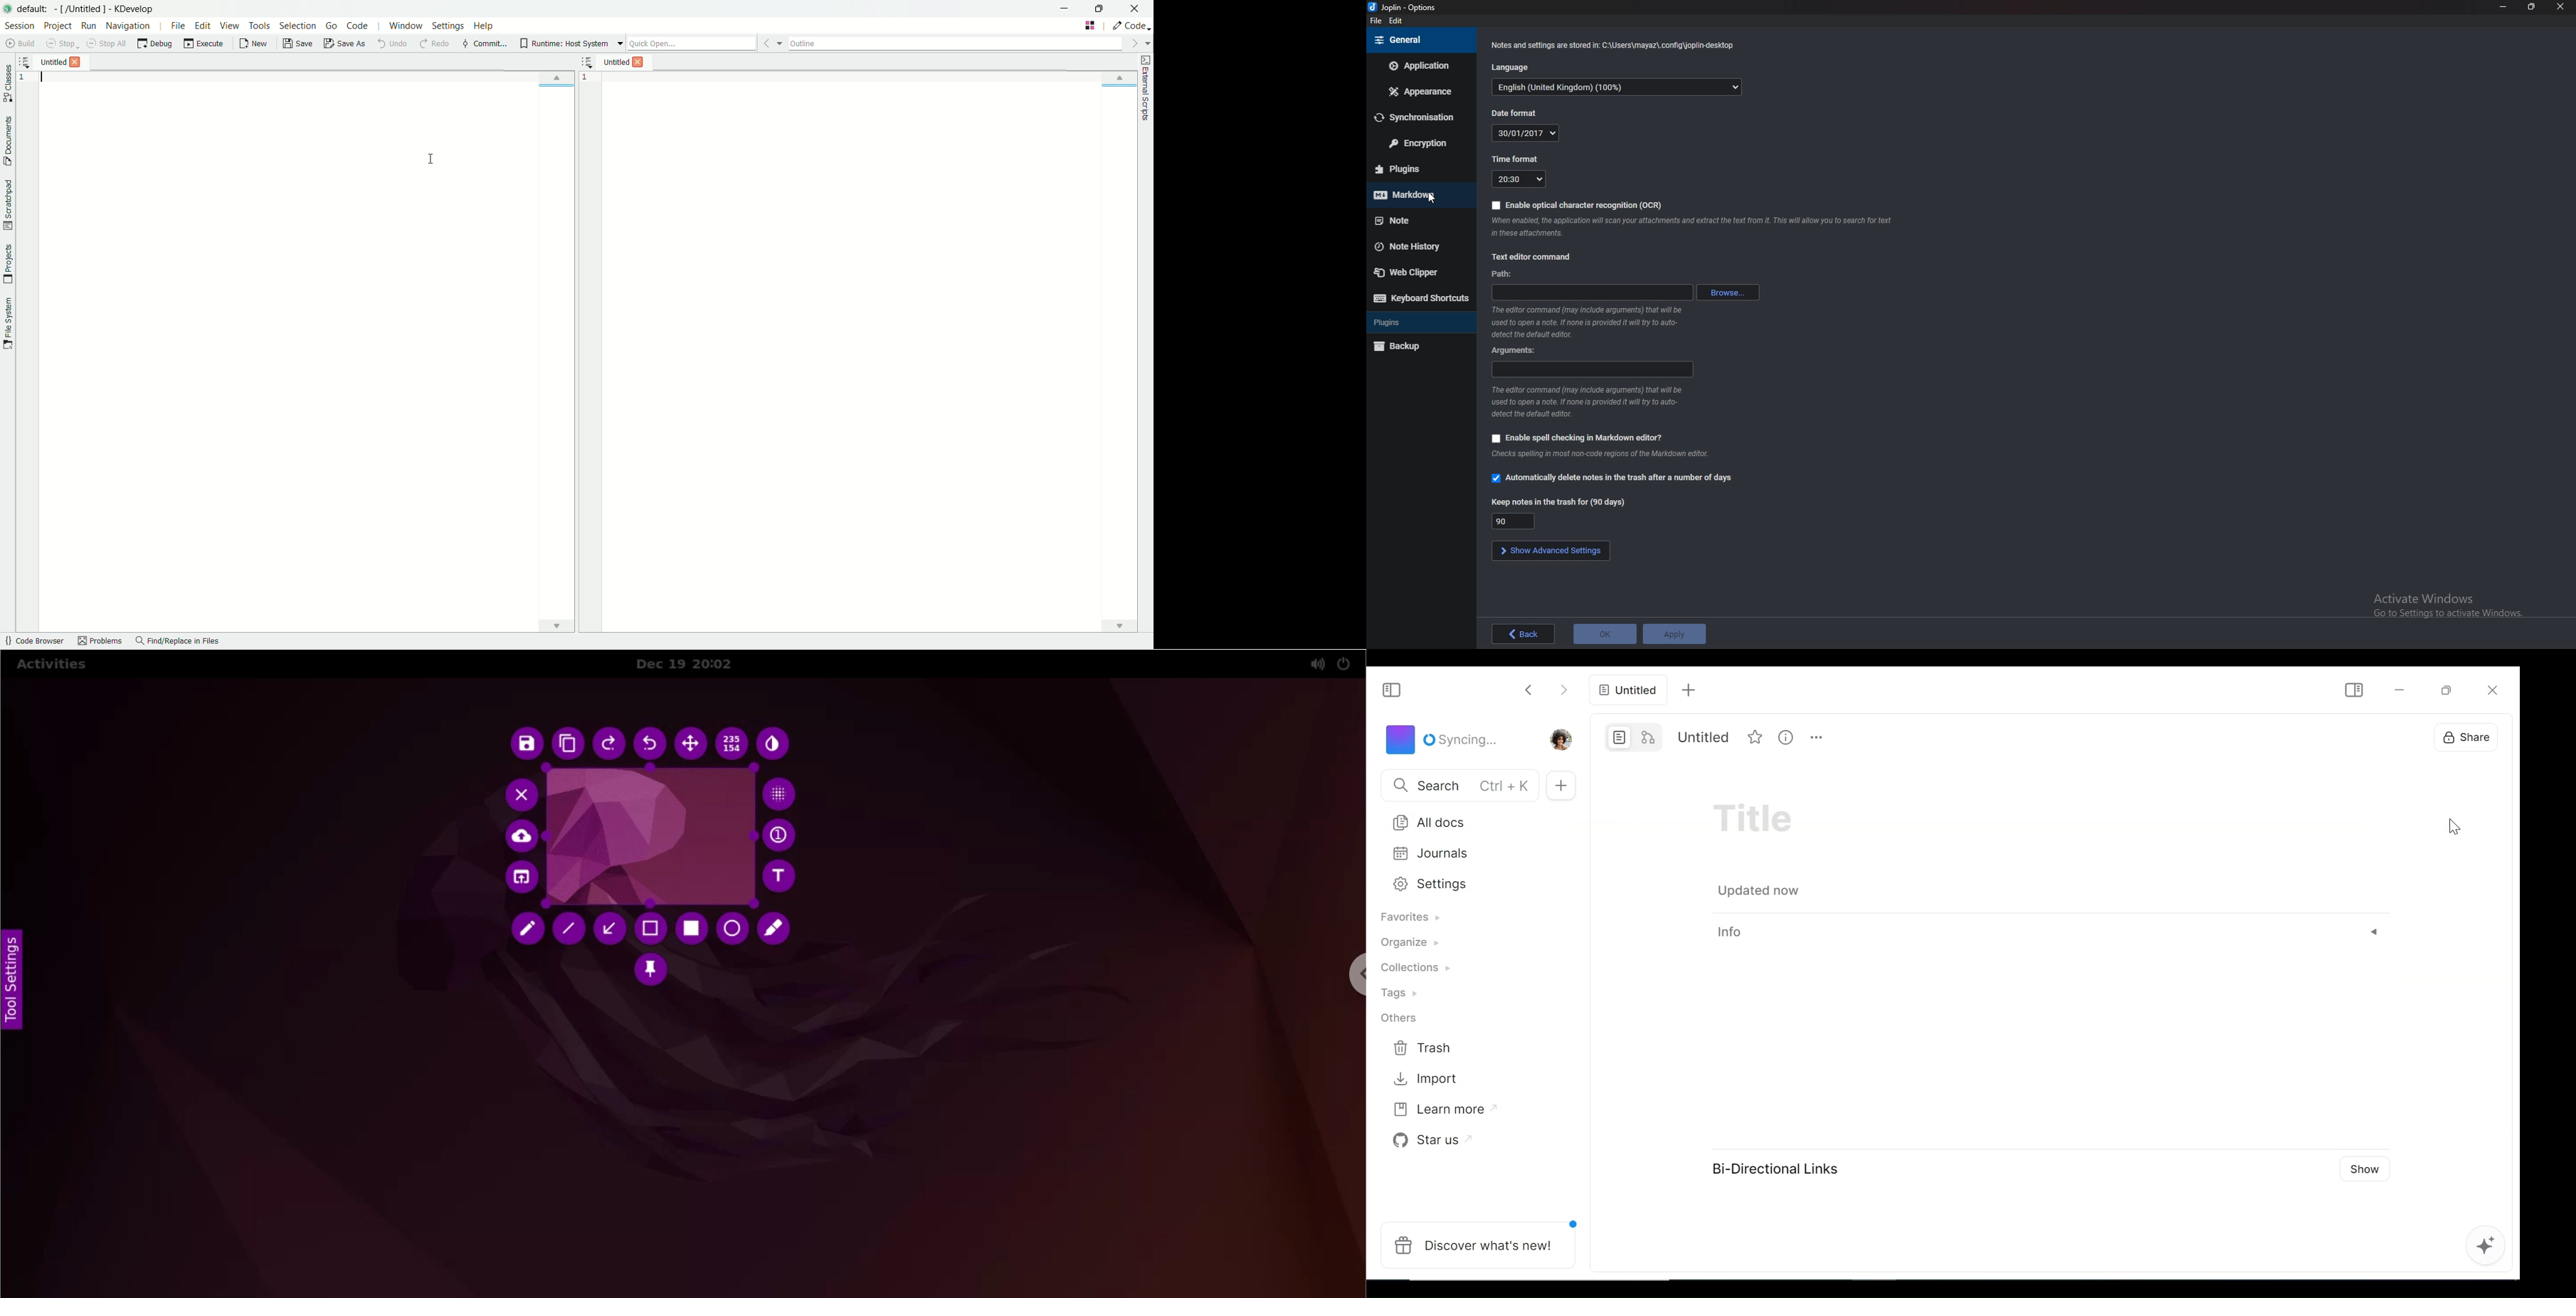 The width and height of the screenshot is (2576, 1316). What do you see at coordinates (1419, 919) in the screenshot?
I see `Favorites` at bounding box center [1419, 919].